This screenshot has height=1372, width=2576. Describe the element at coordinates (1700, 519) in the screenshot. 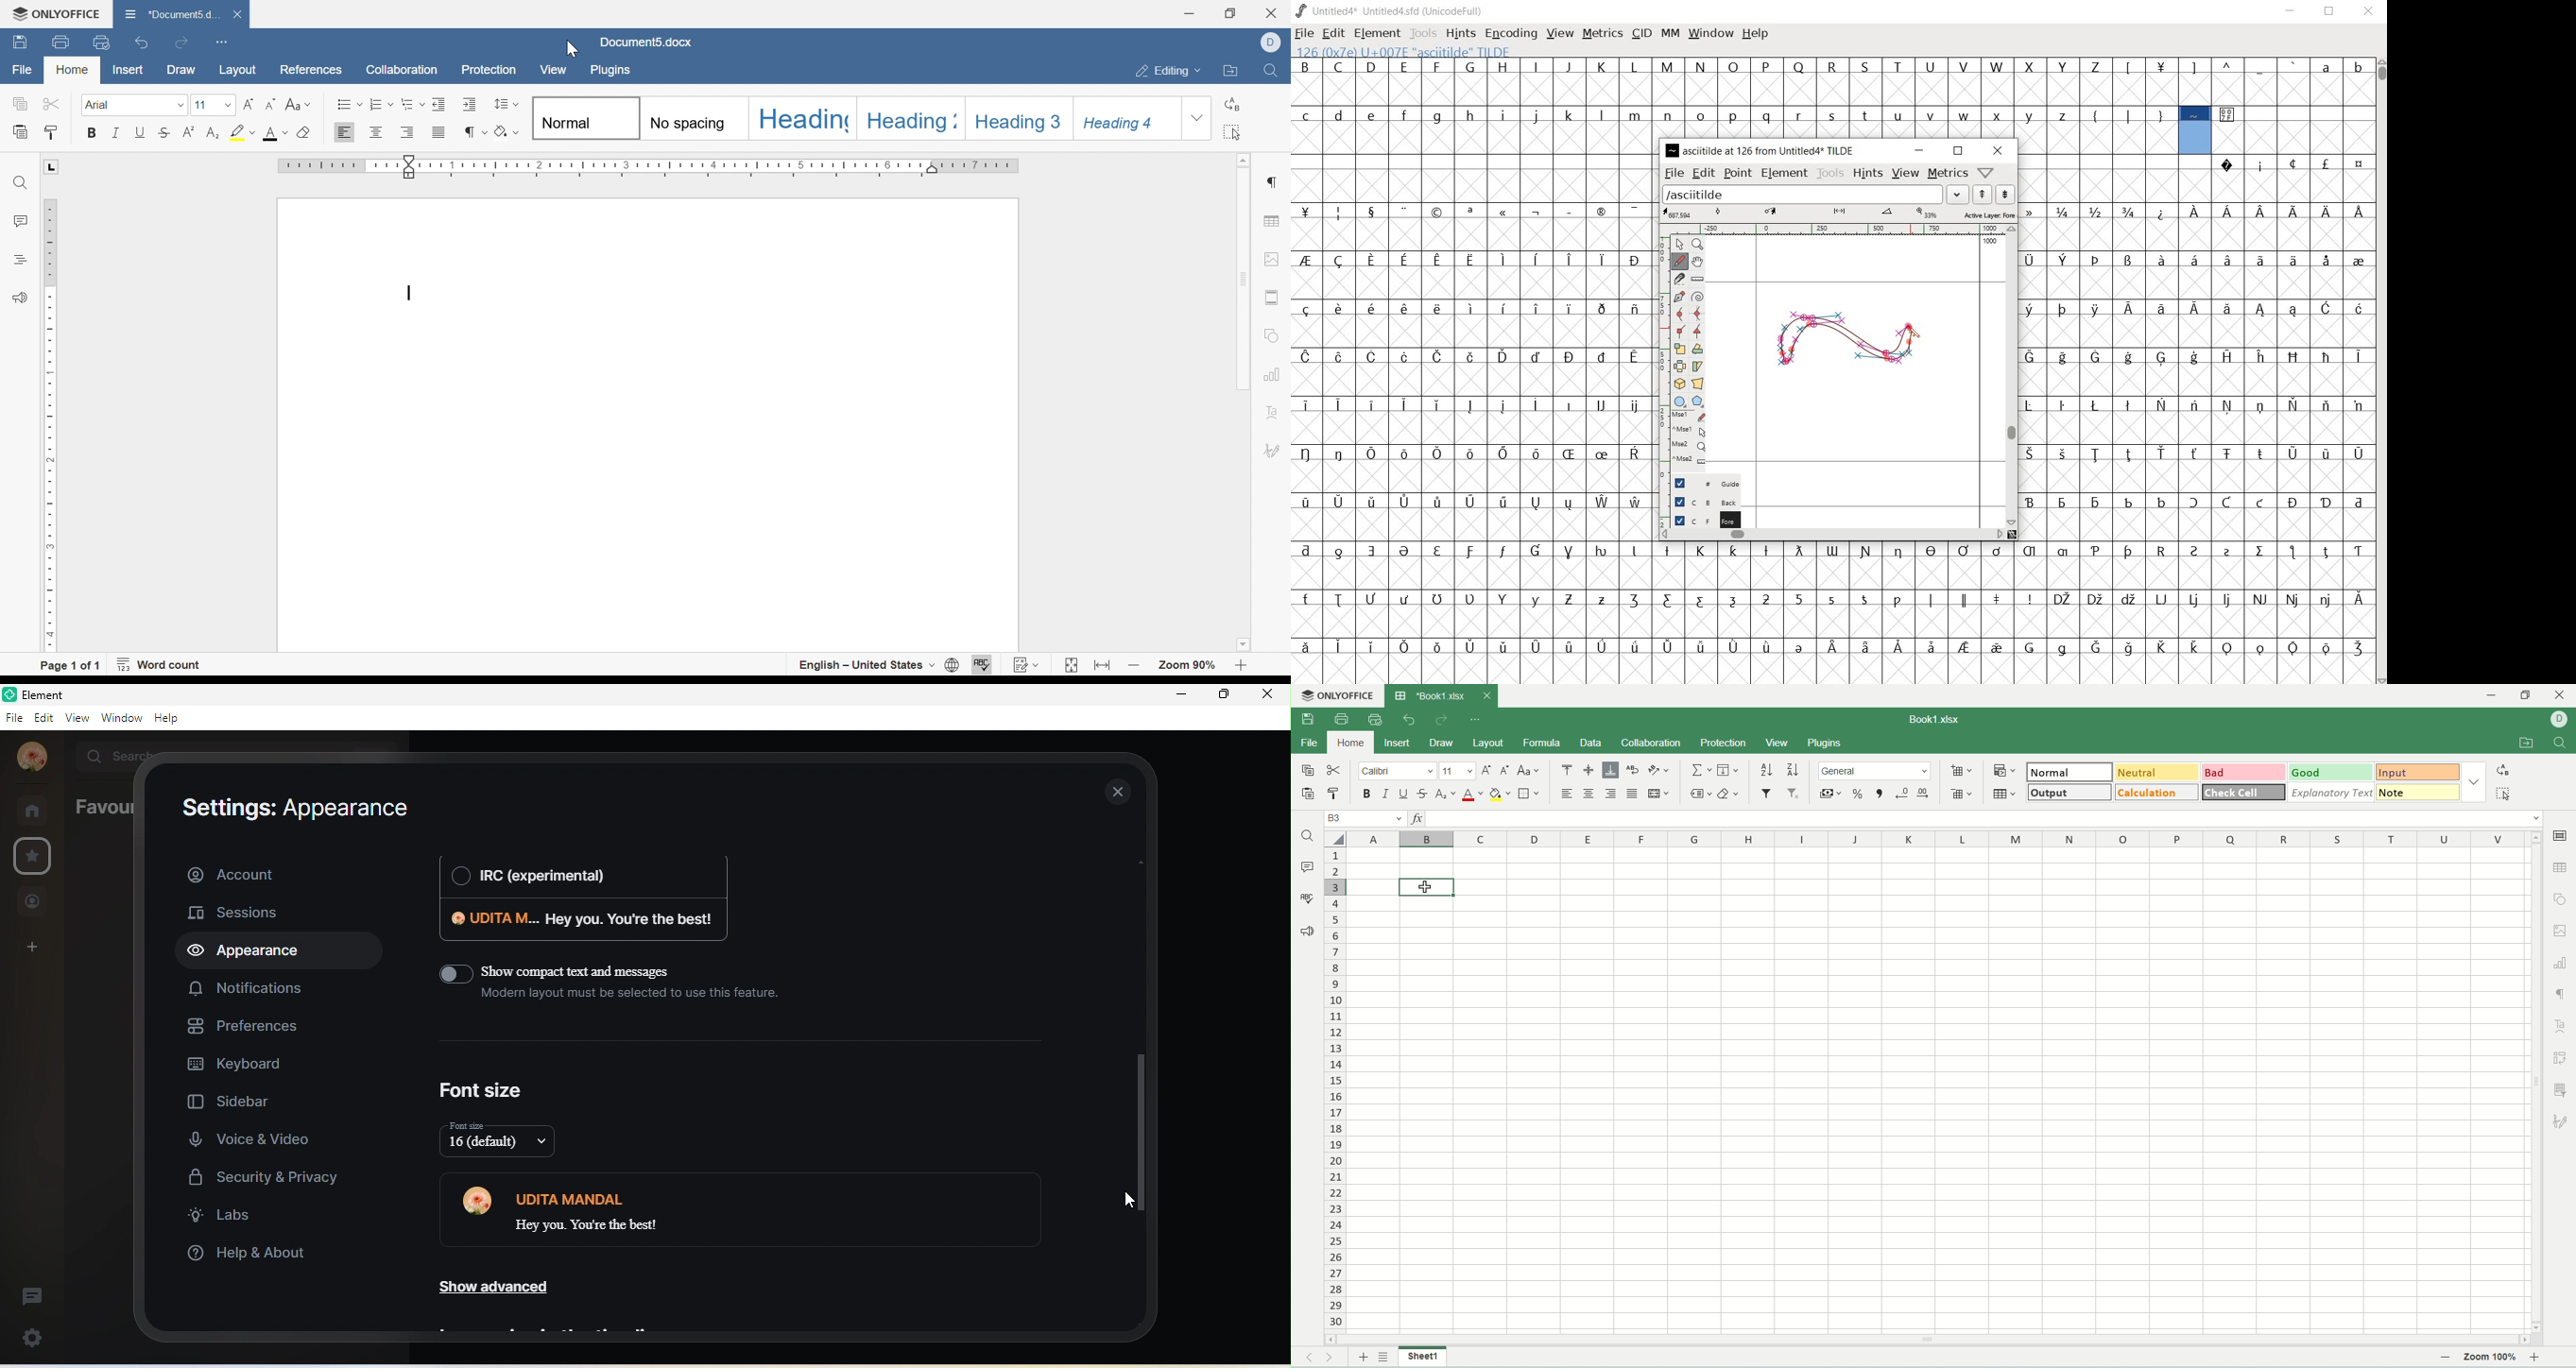

I see `foreground` at that location.